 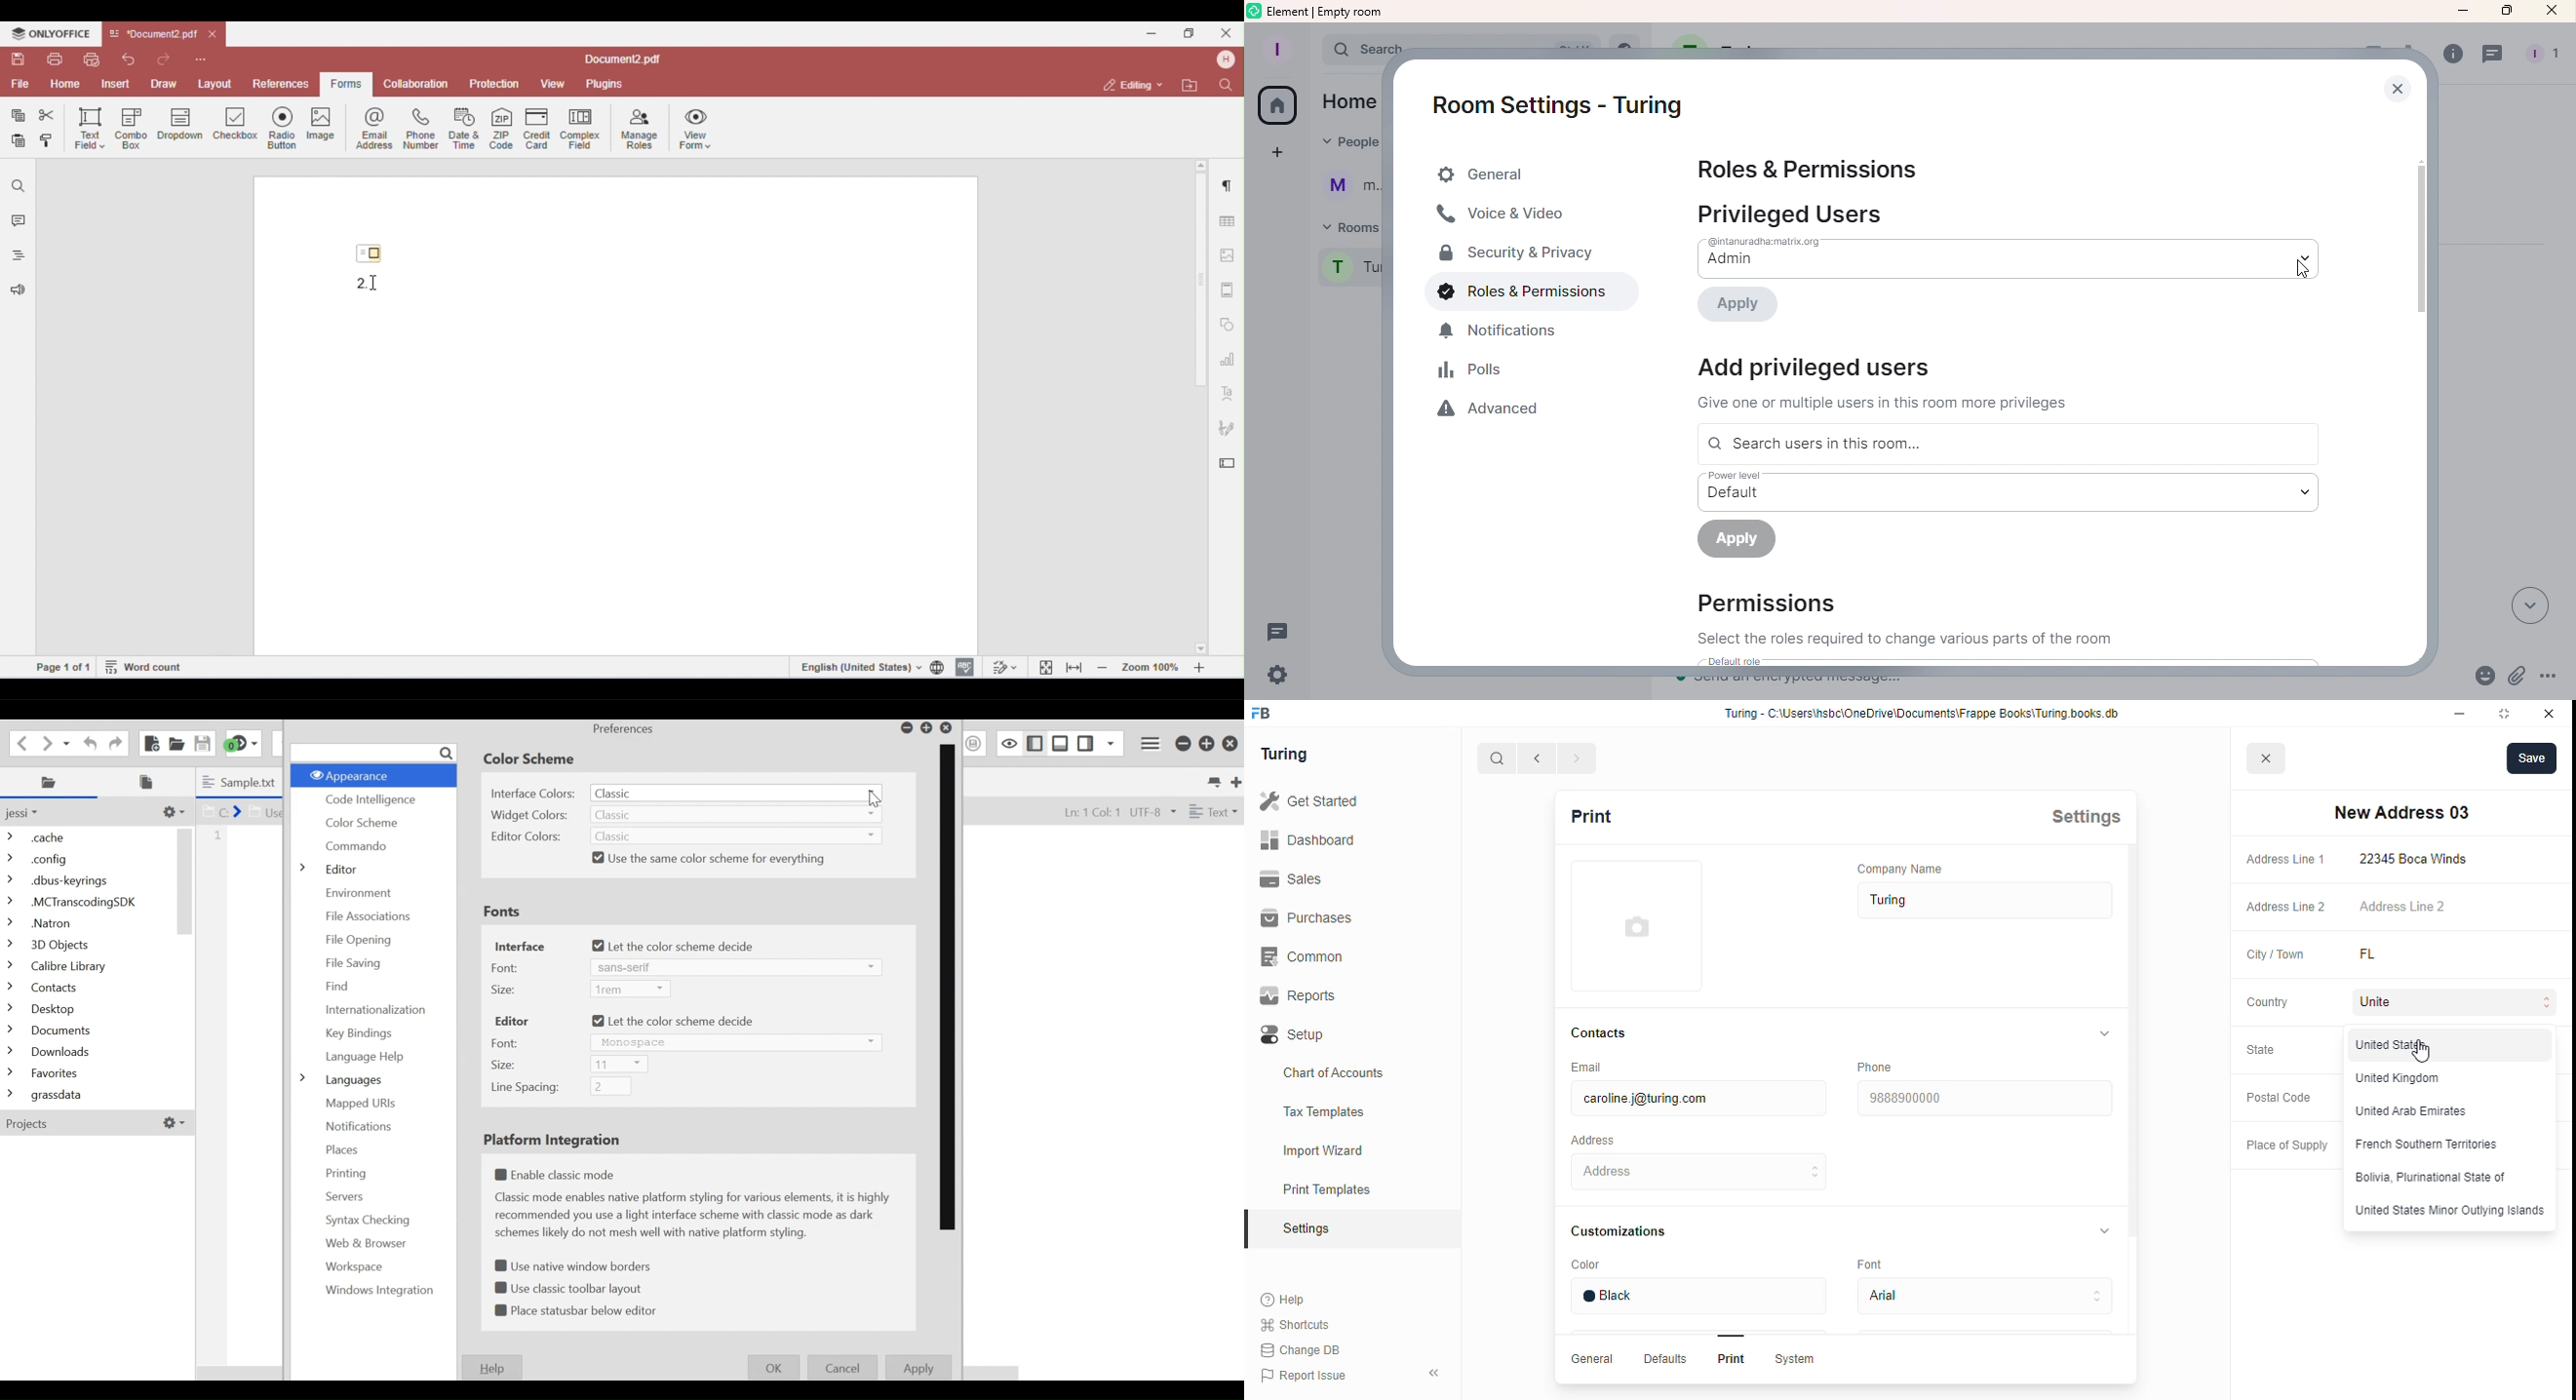 I want to click on List all tabs, so click(x=1213, y=780).